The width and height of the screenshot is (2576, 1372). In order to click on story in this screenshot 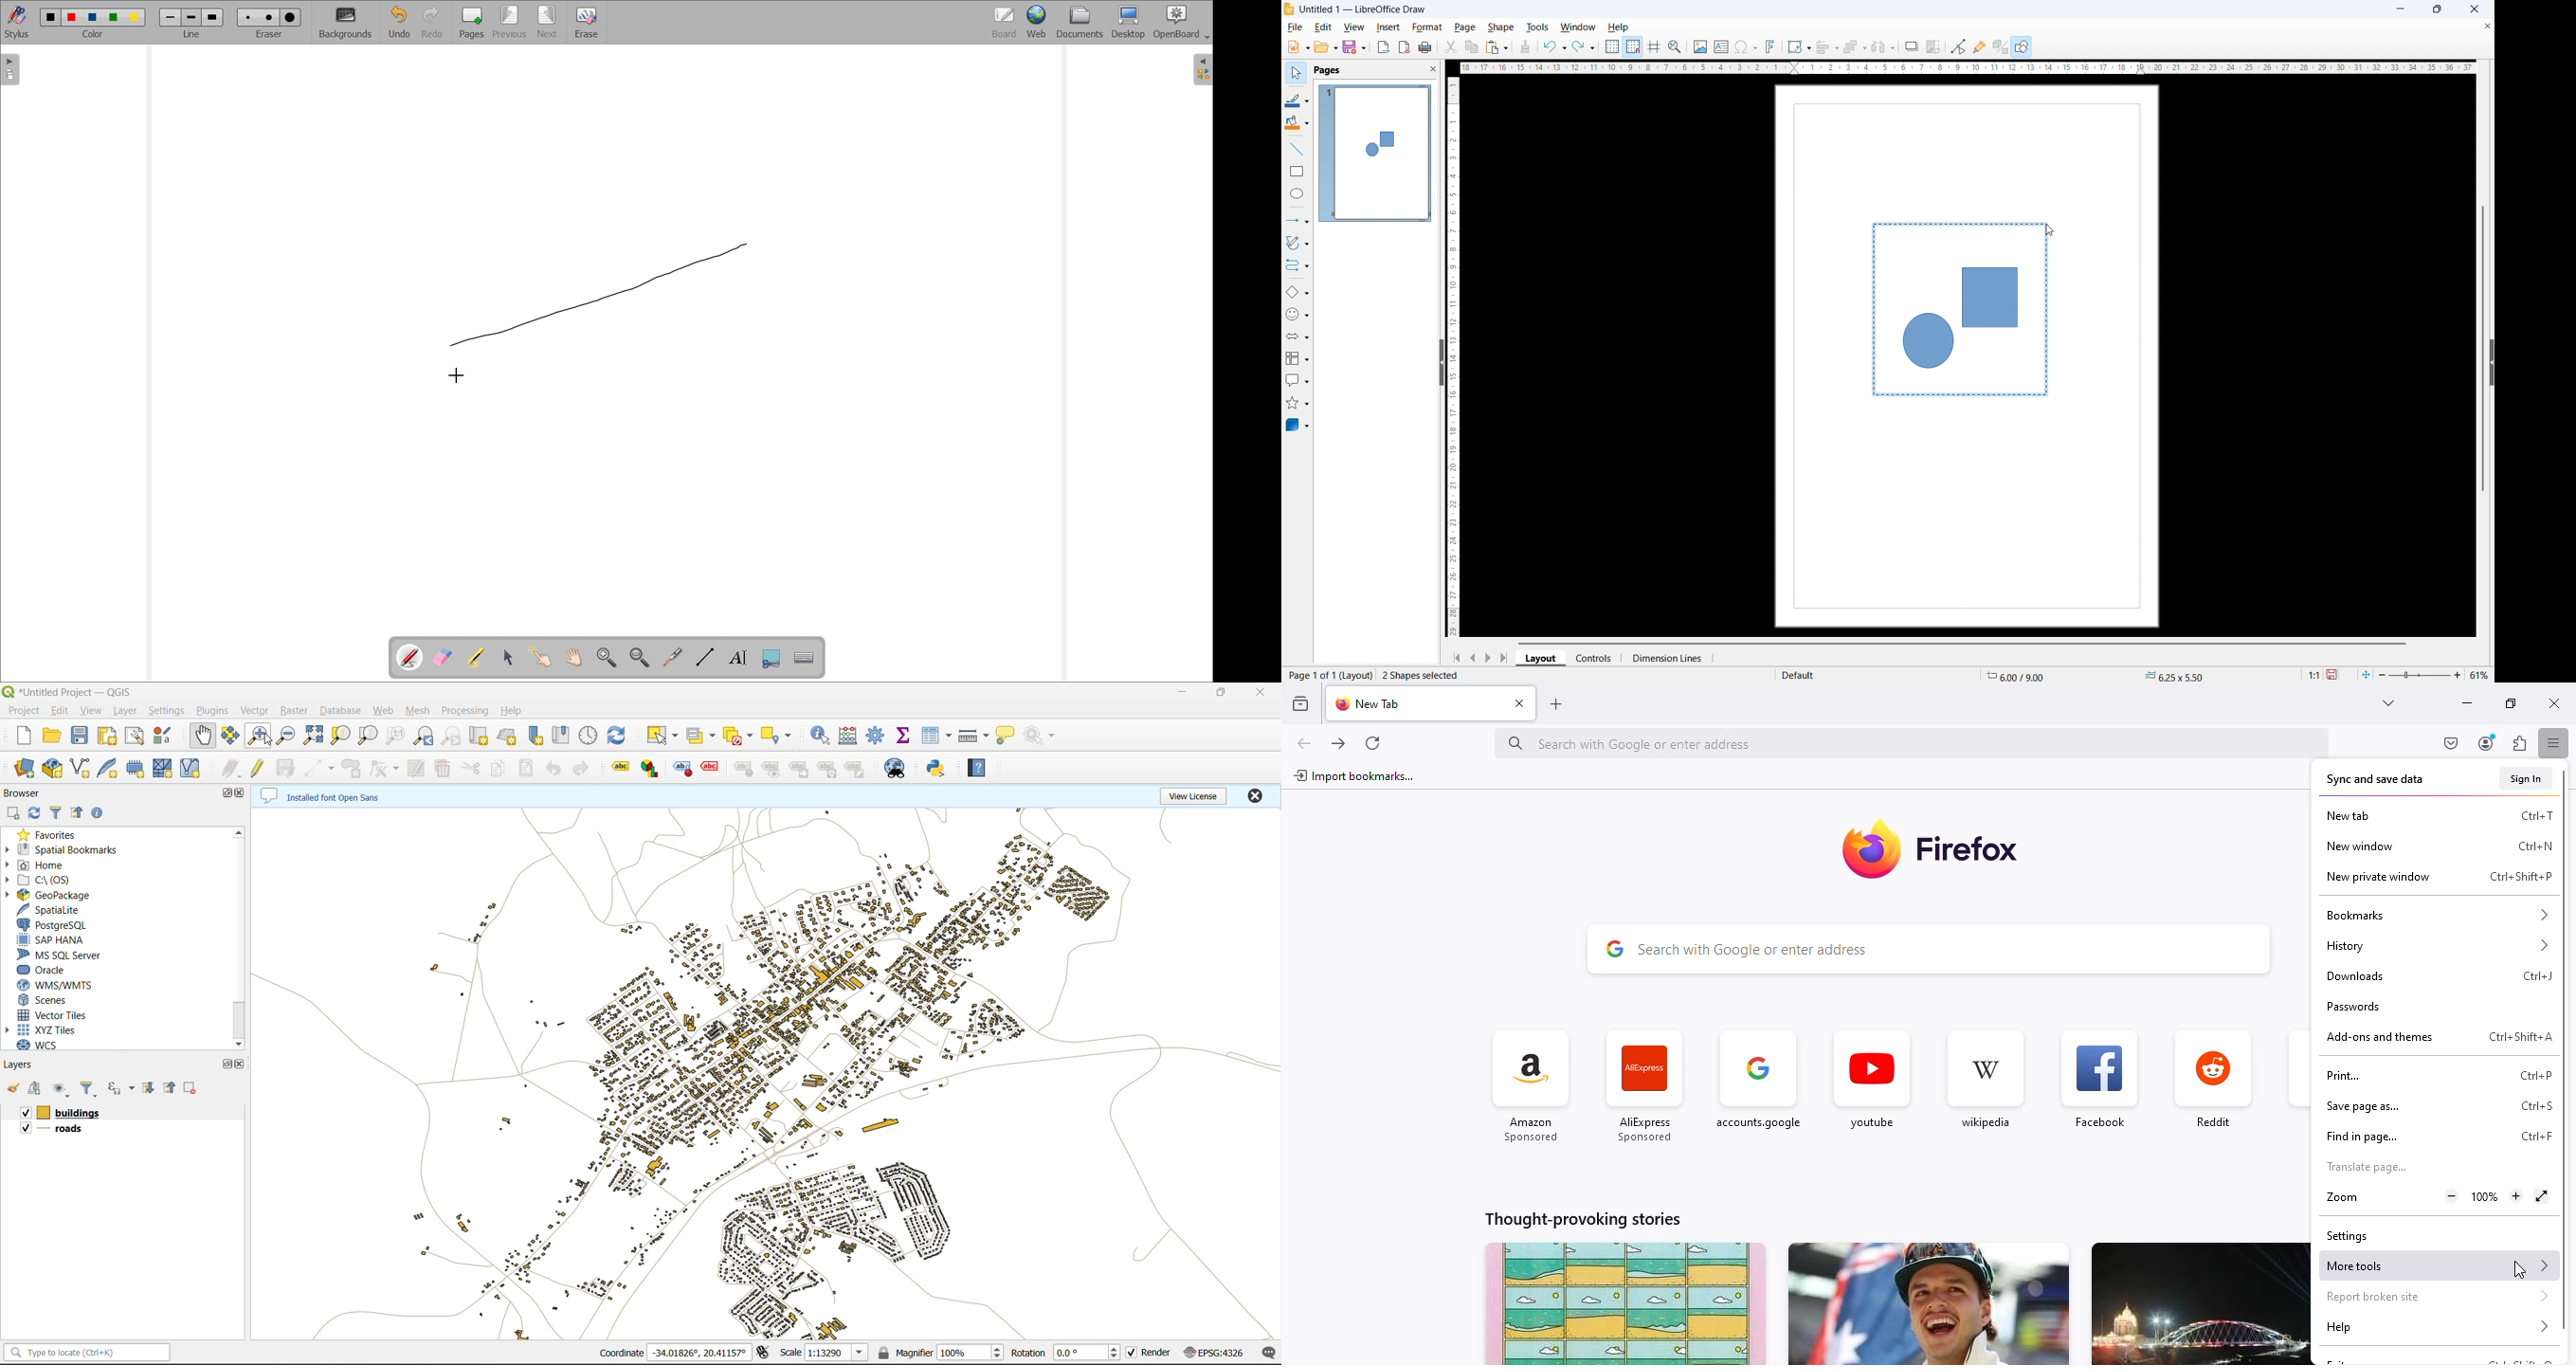, I will do `click(1928, 1303)`.